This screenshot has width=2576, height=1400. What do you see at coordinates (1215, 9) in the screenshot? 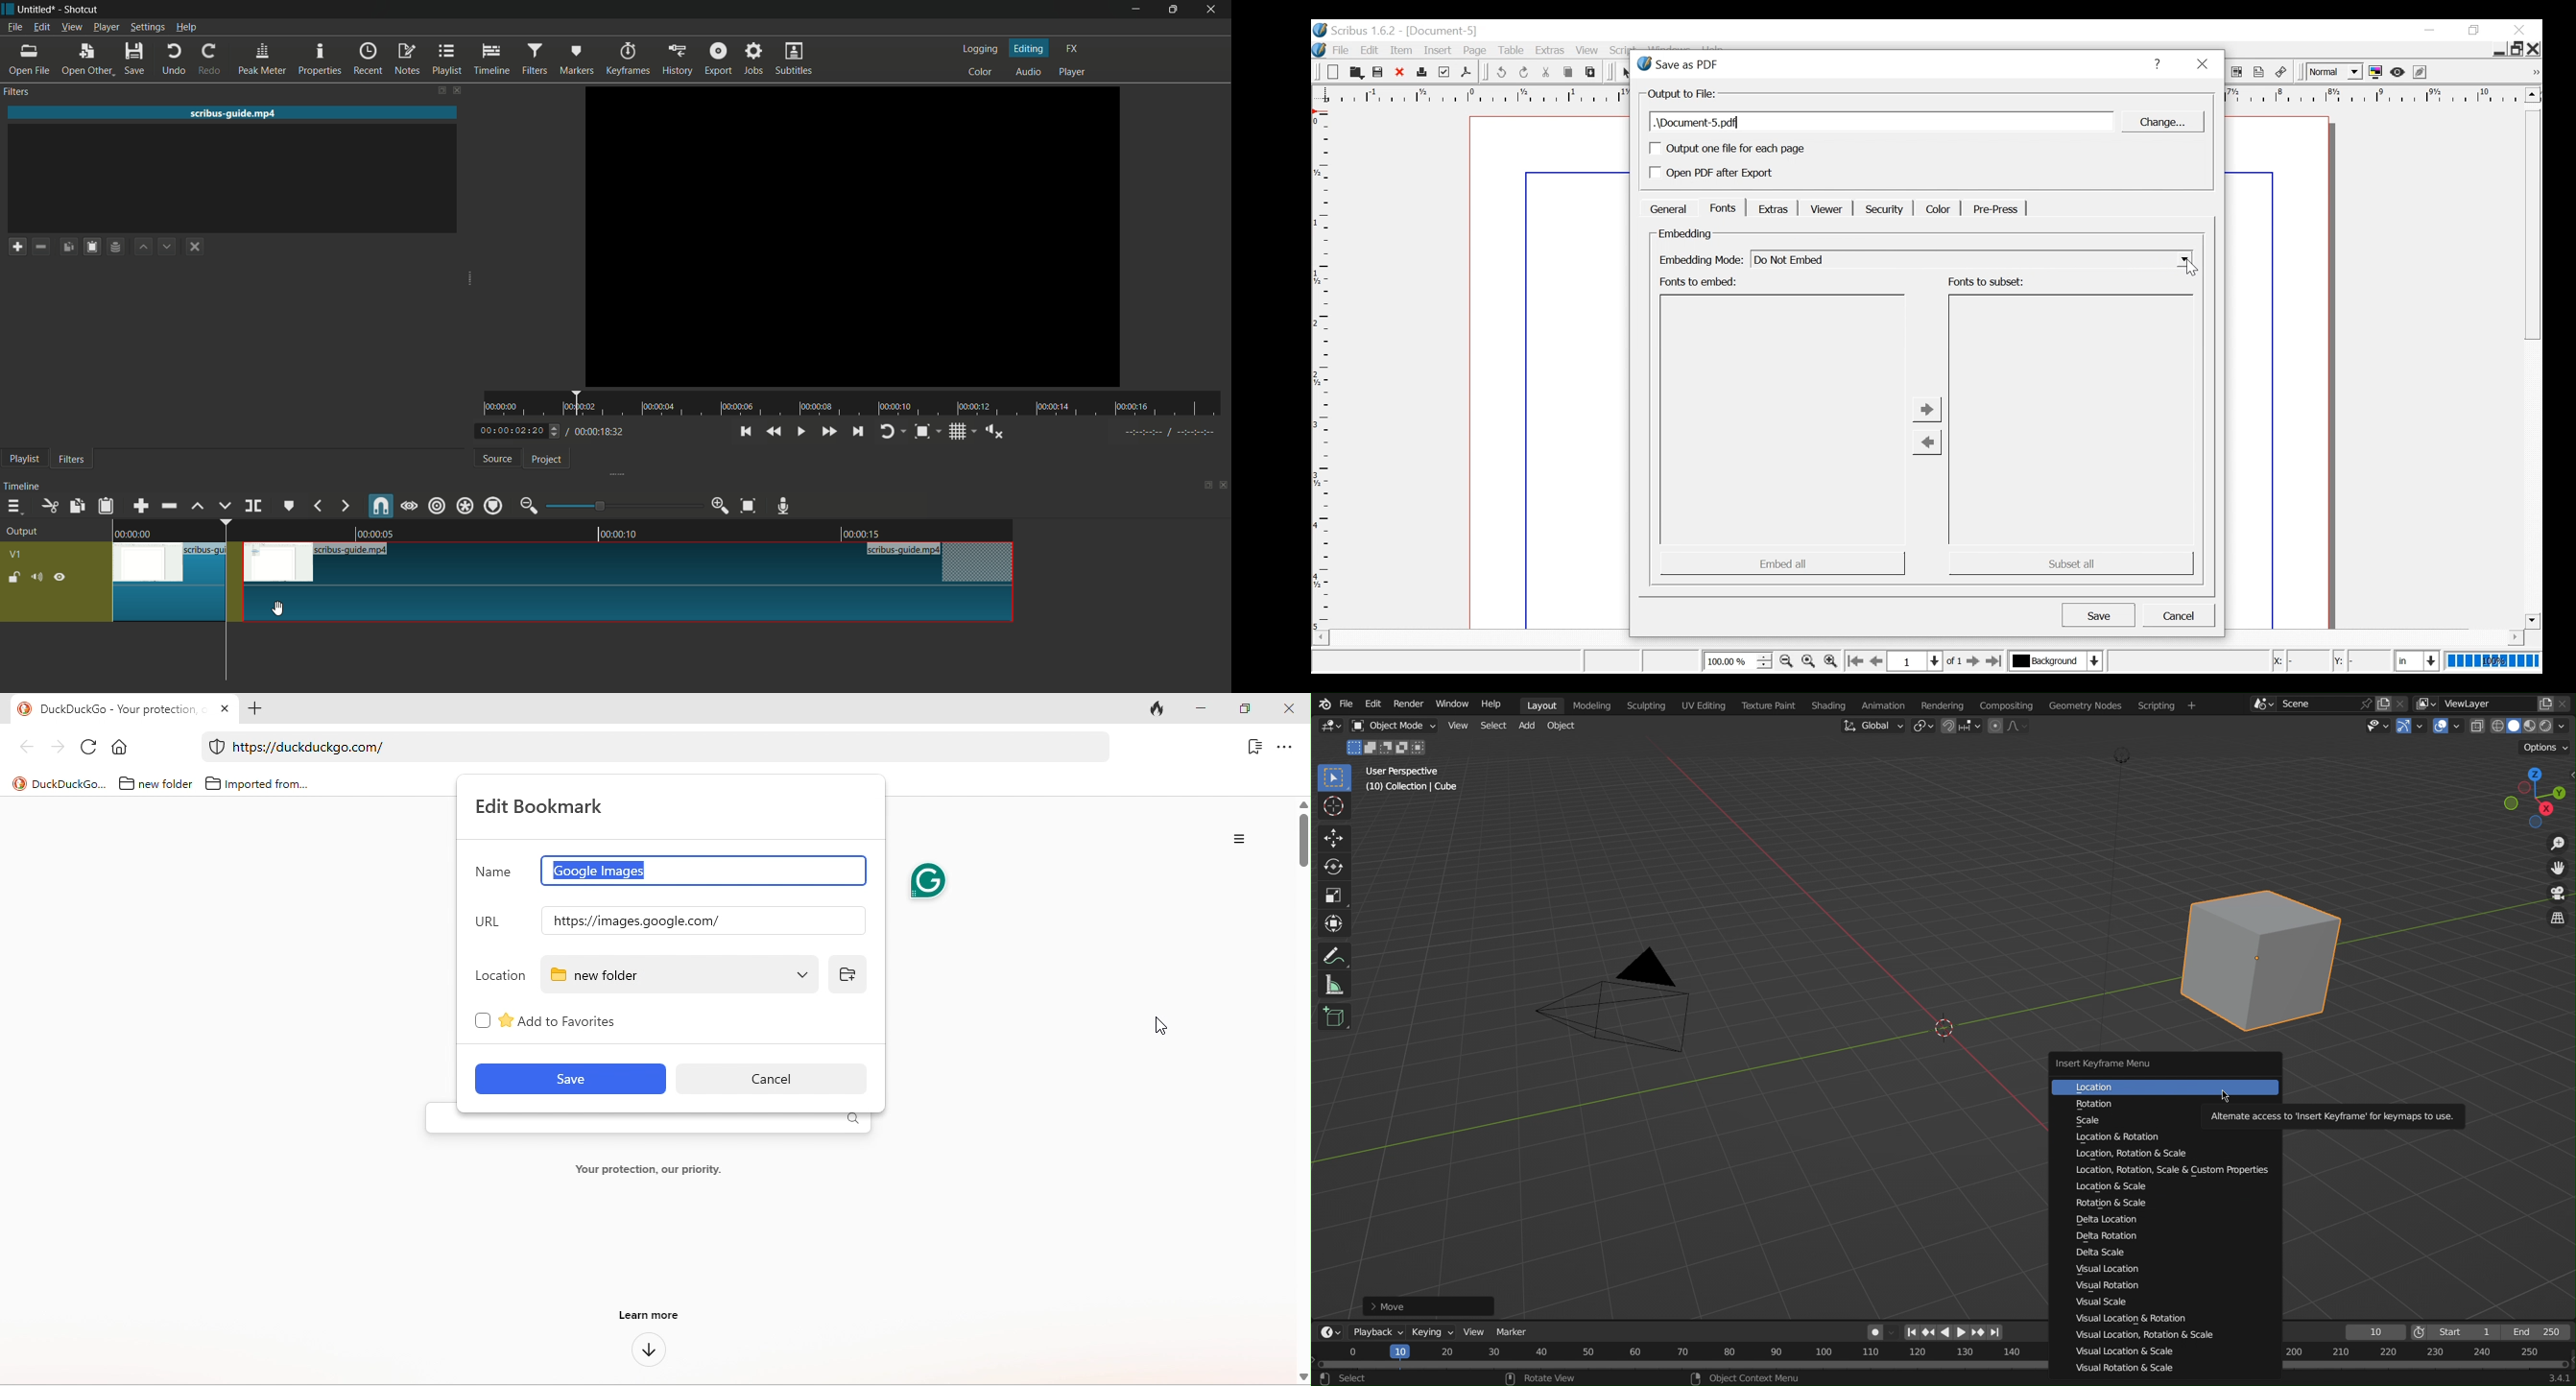
I see `close app` at bounding box center [1215, 9].